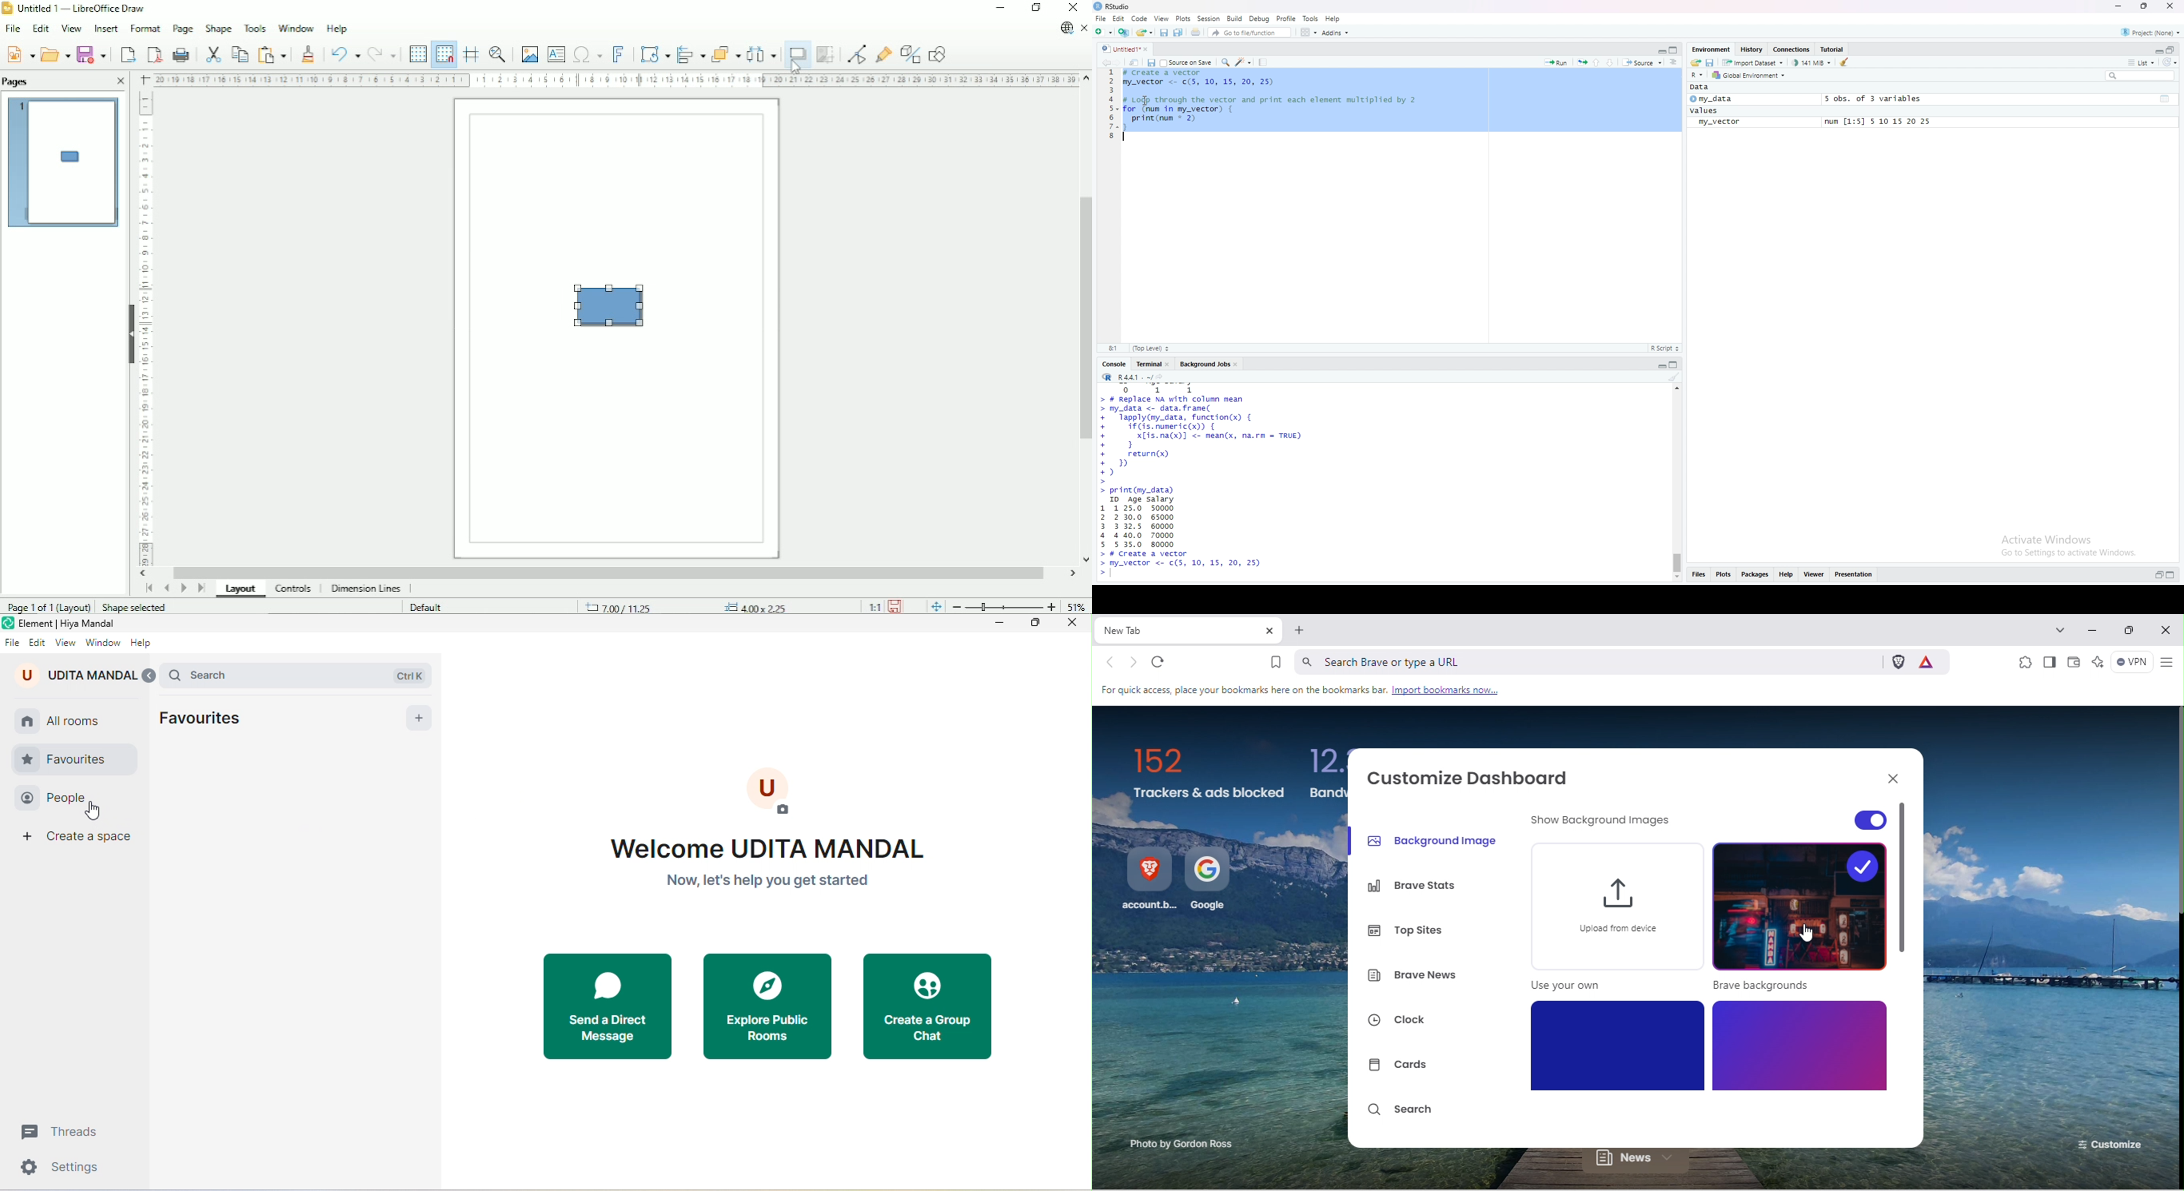 The width and height of the screenshot is (2184, 1204). Describe the element at coordinates (1120, 63) in the screenshot. I see `go forward` at that location.